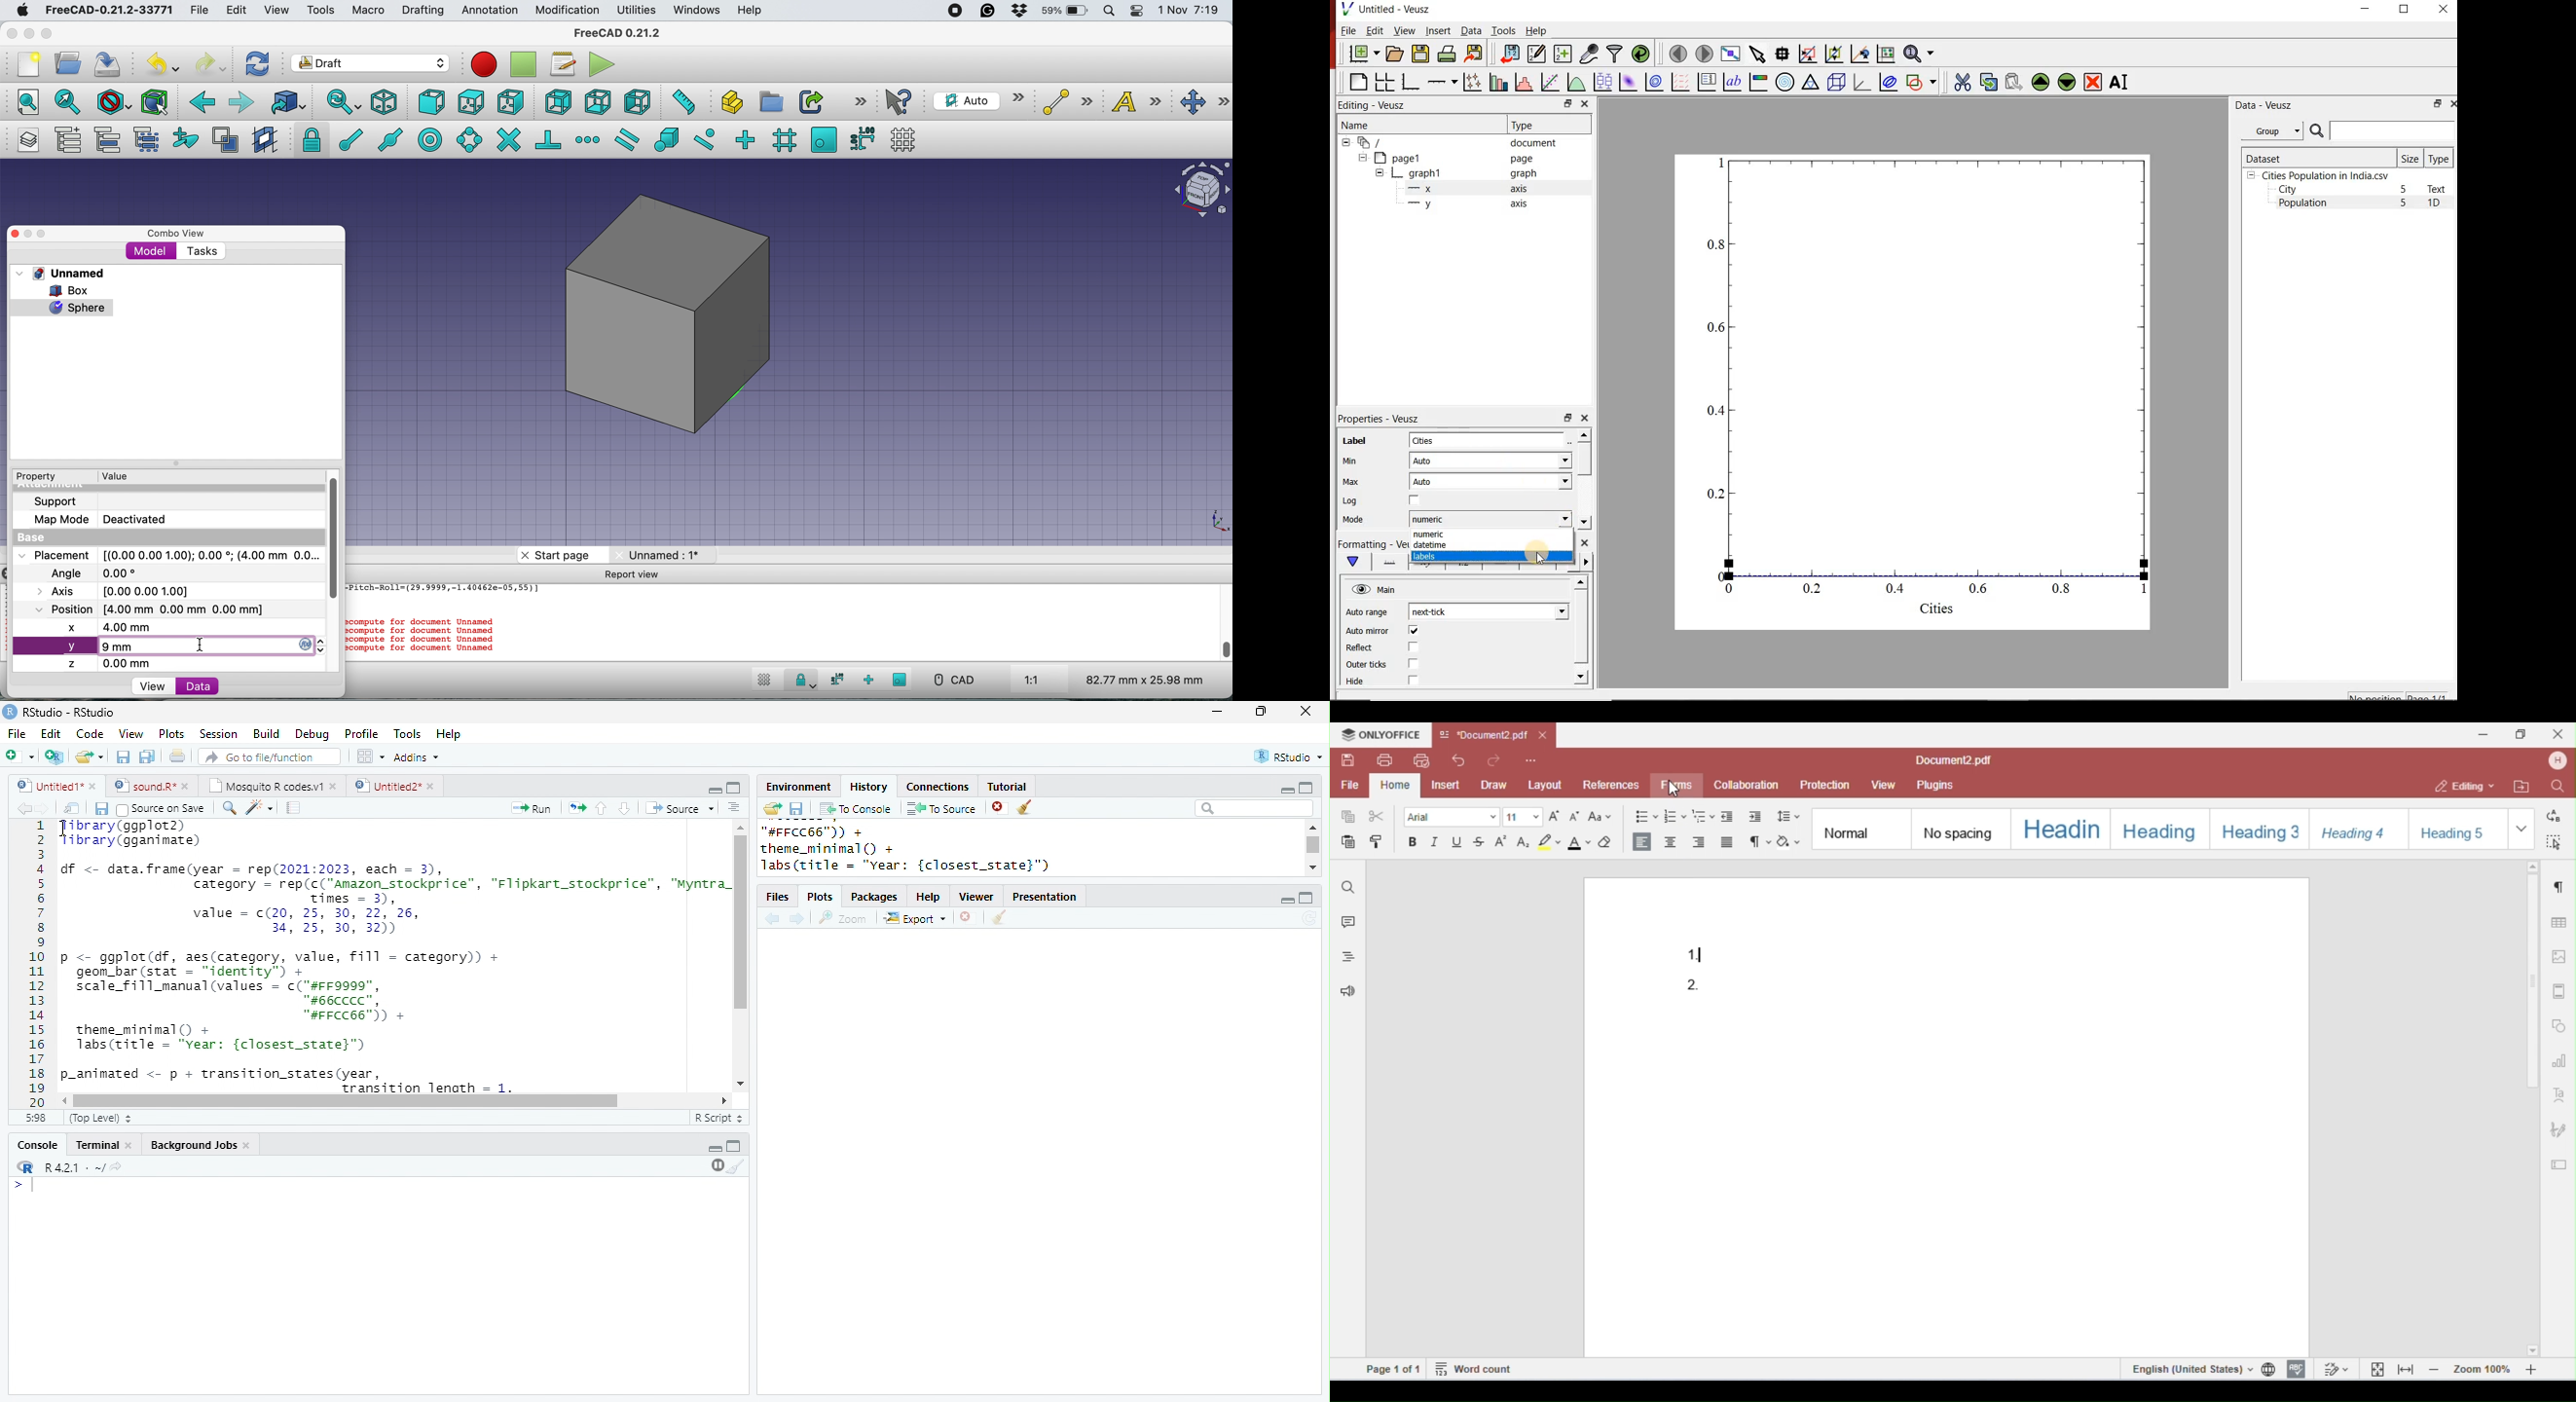 Image resolution: width=2576 pixels, height=1428 pixels. What do you see at coordinates (90, 757) in the screenshot?
I see `open file` at bounding box center [90, 757].